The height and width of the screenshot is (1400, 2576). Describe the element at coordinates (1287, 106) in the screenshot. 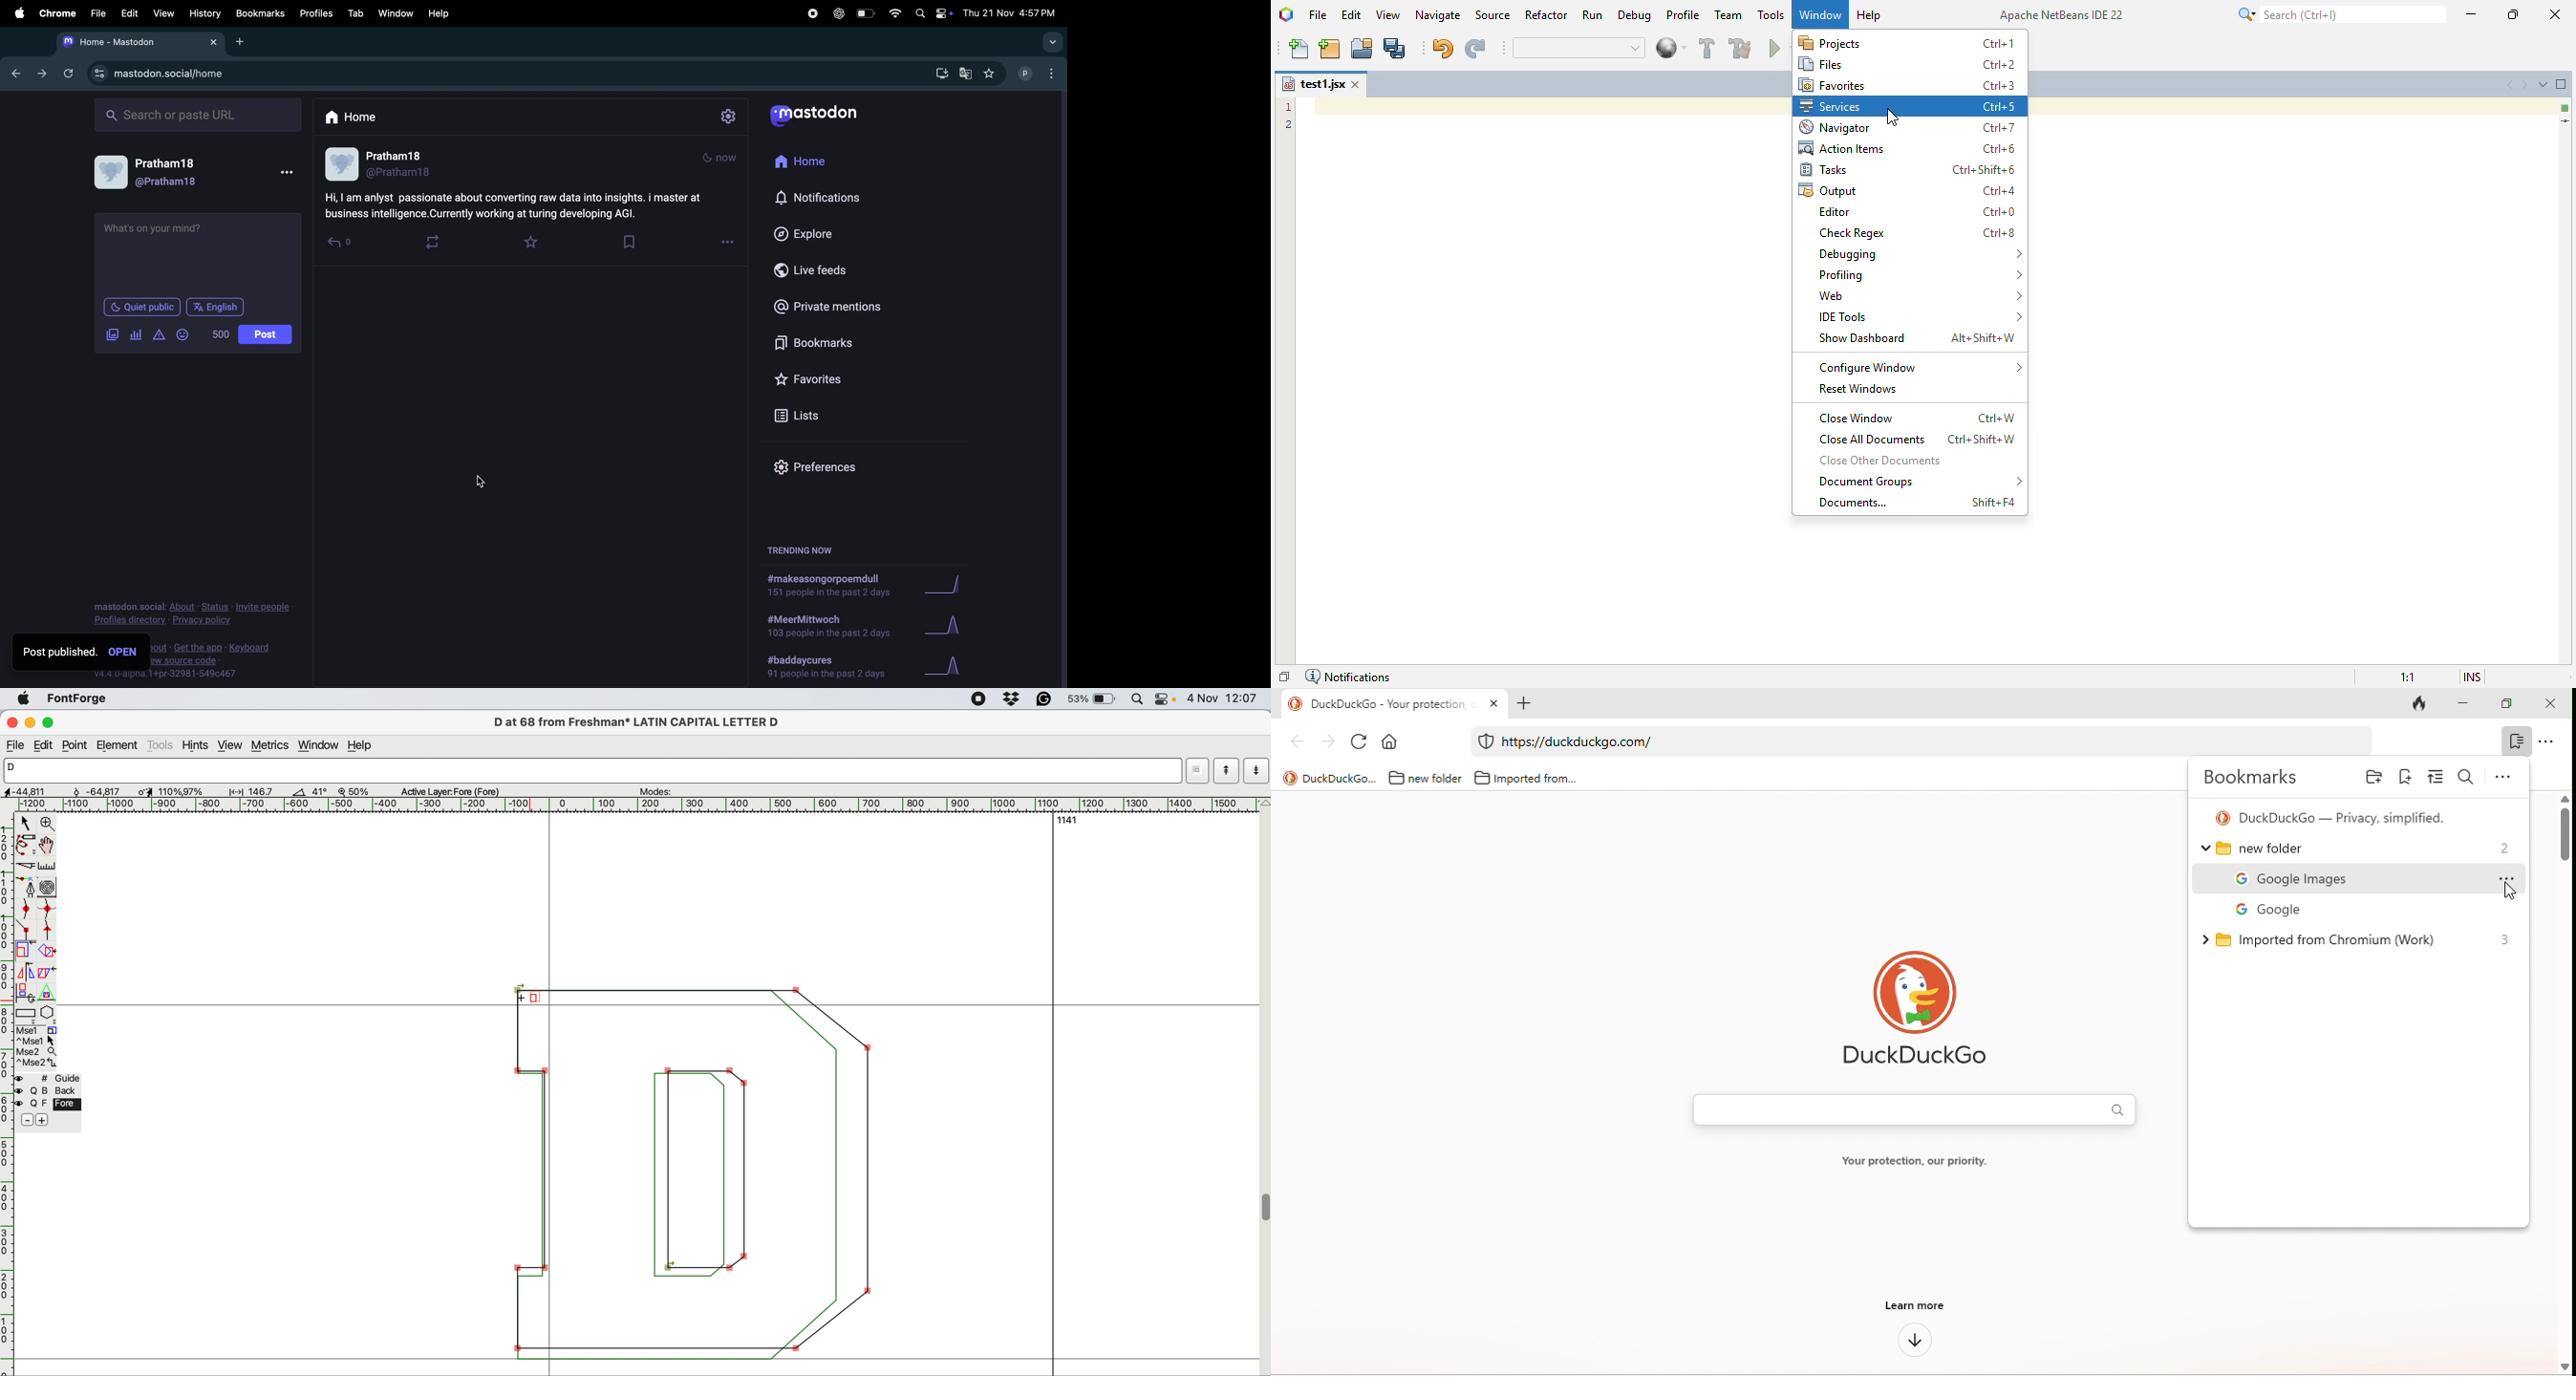

I see `1` at that location.